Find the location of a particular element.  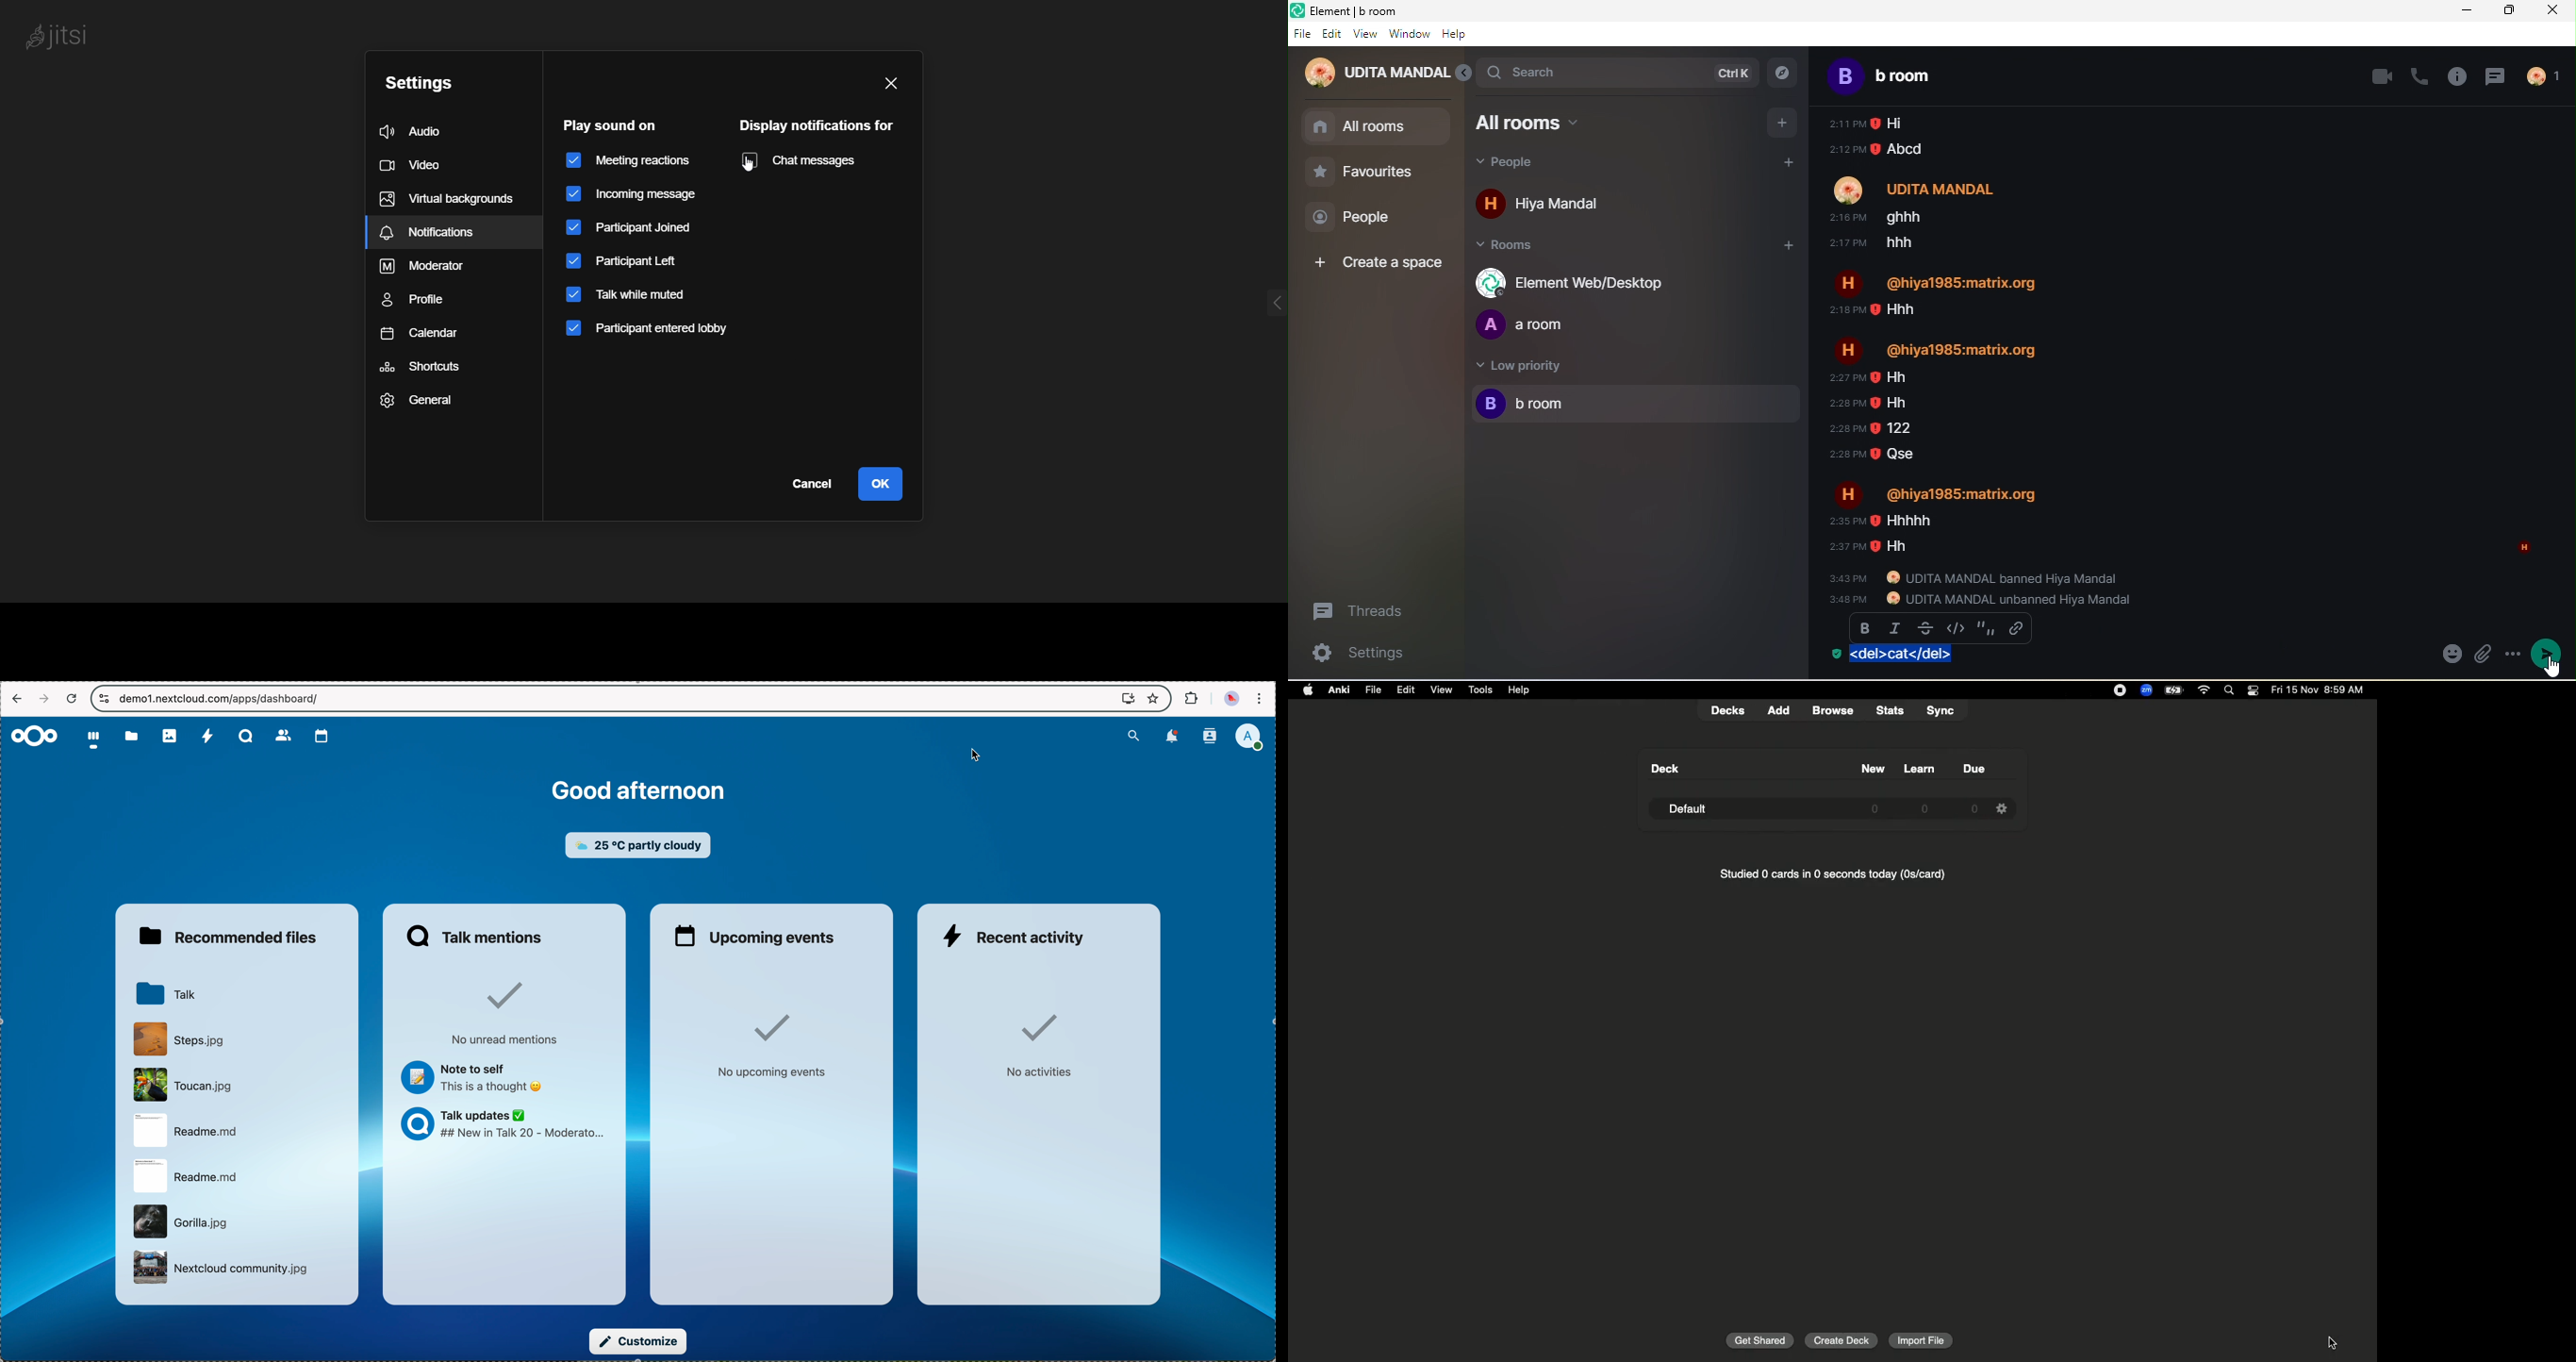

Anki is located at coordinates (1338, 689).